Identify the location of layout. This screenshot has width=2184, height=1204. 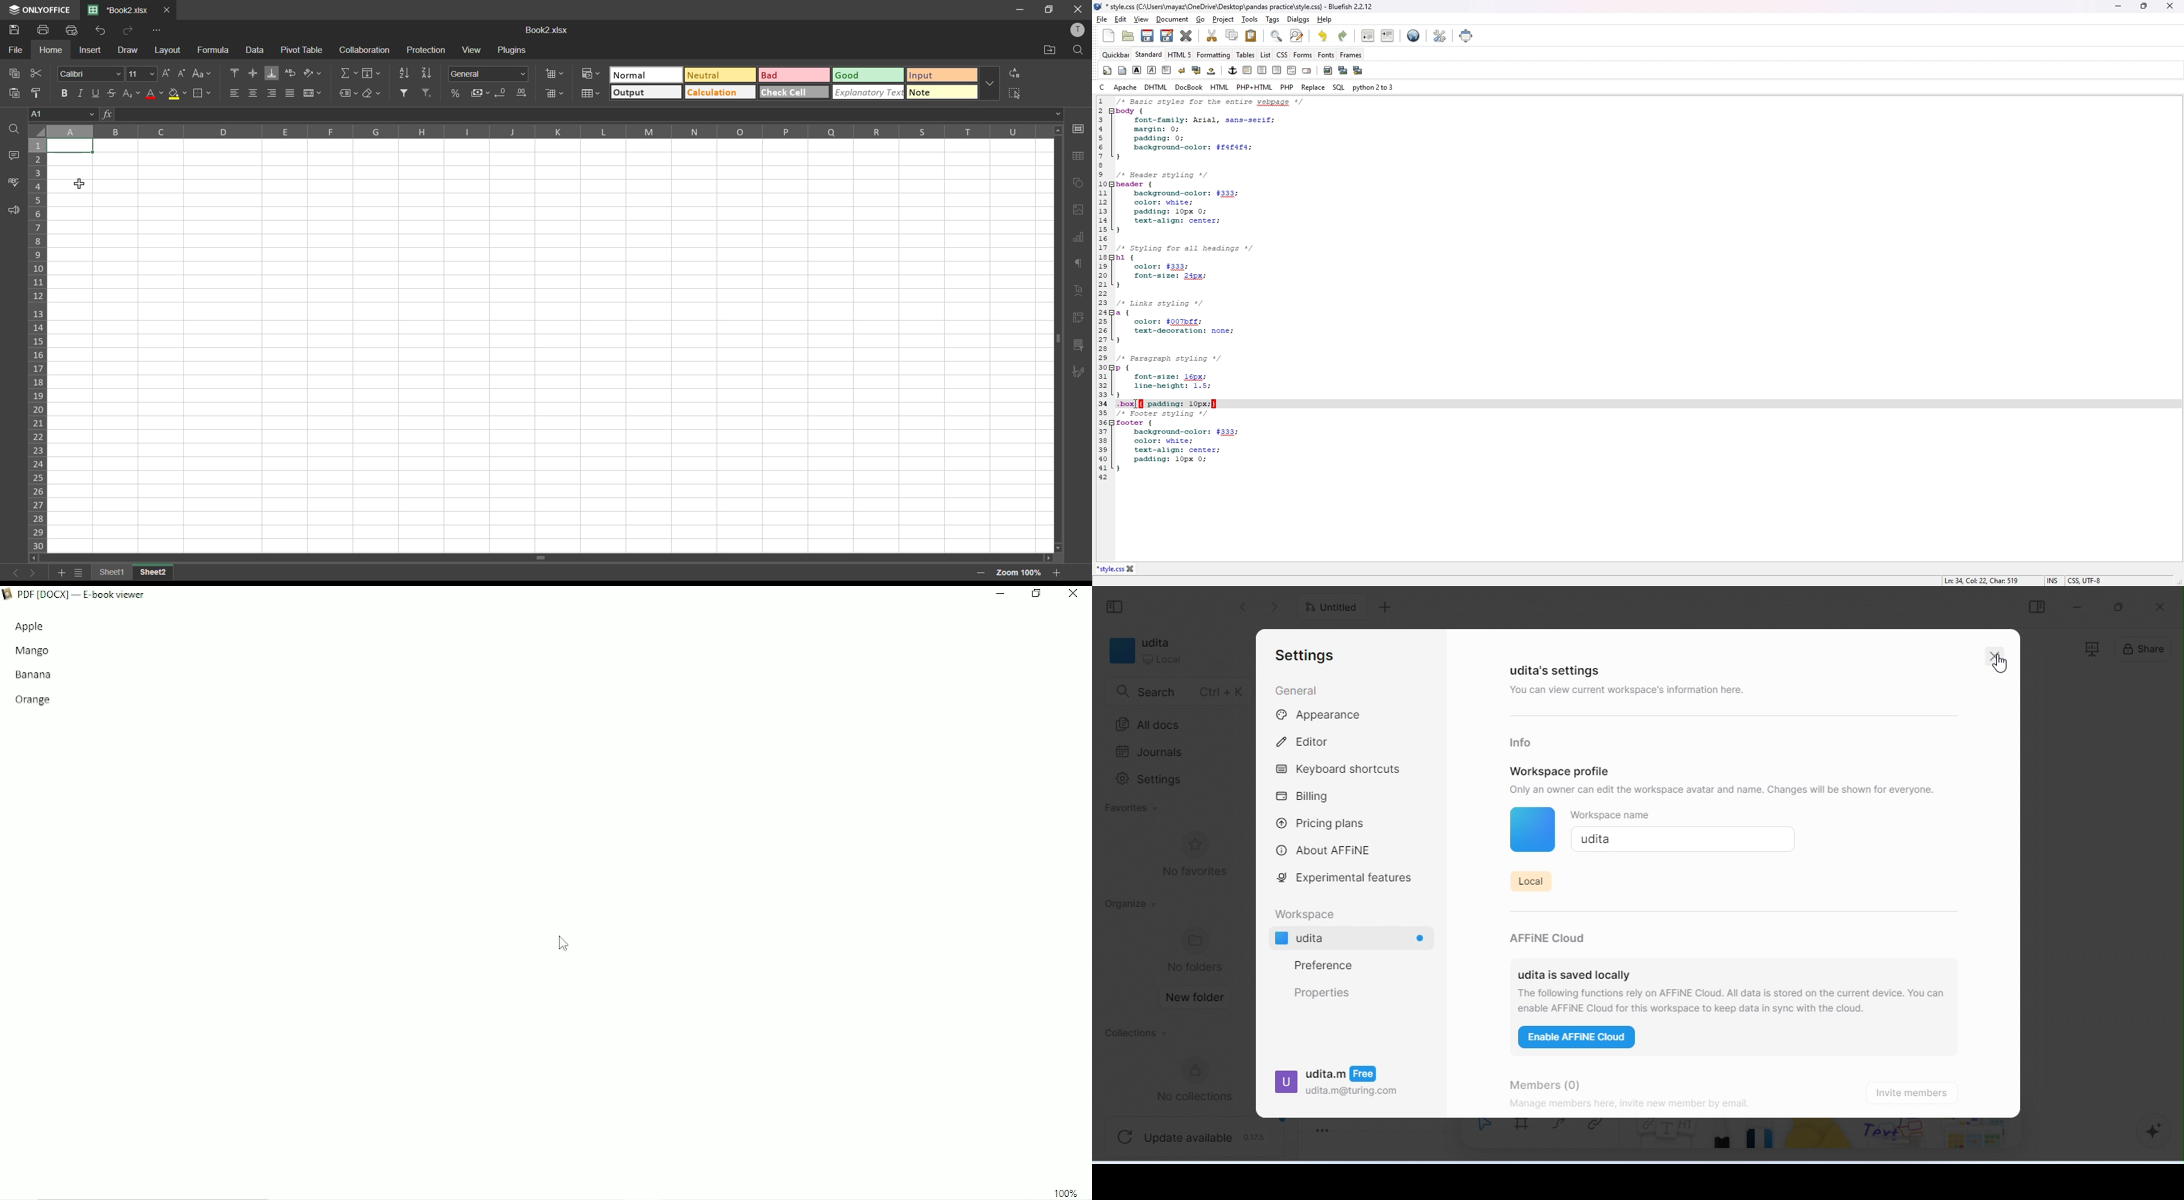
(169, 49).